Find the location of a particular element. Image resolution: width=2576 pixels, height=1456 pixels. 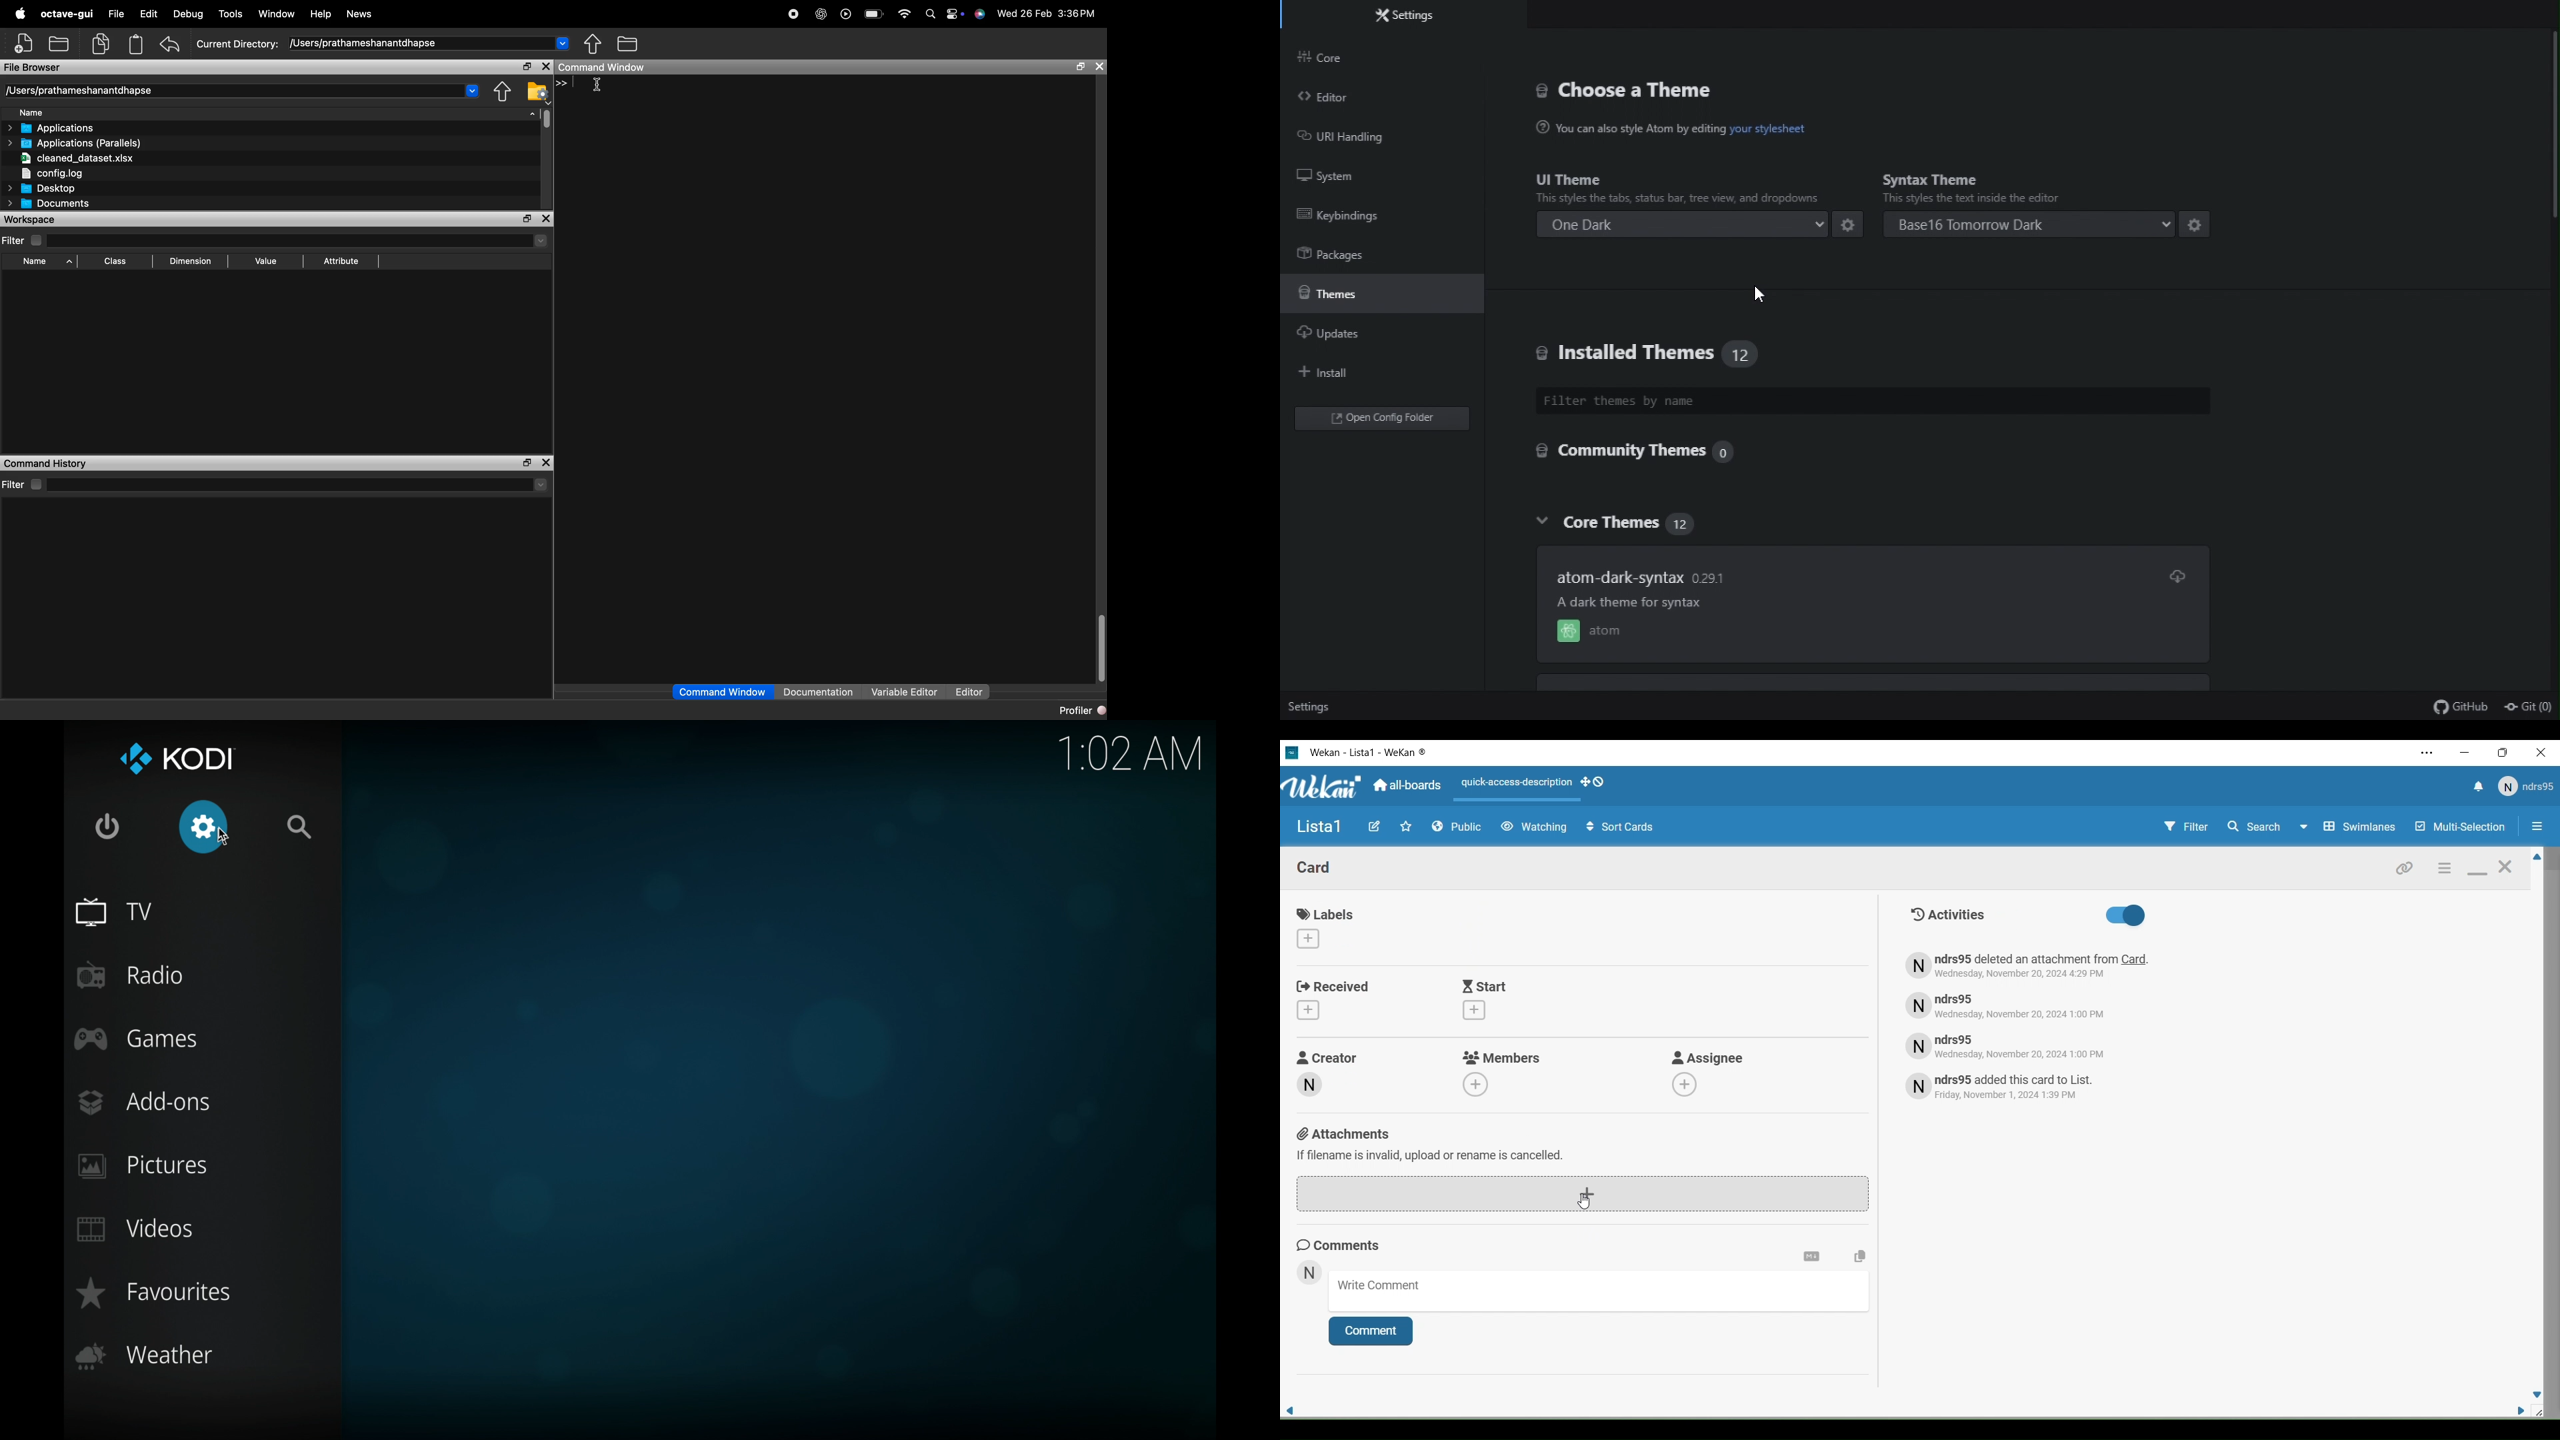

system is located at coordinates (1350, 178).